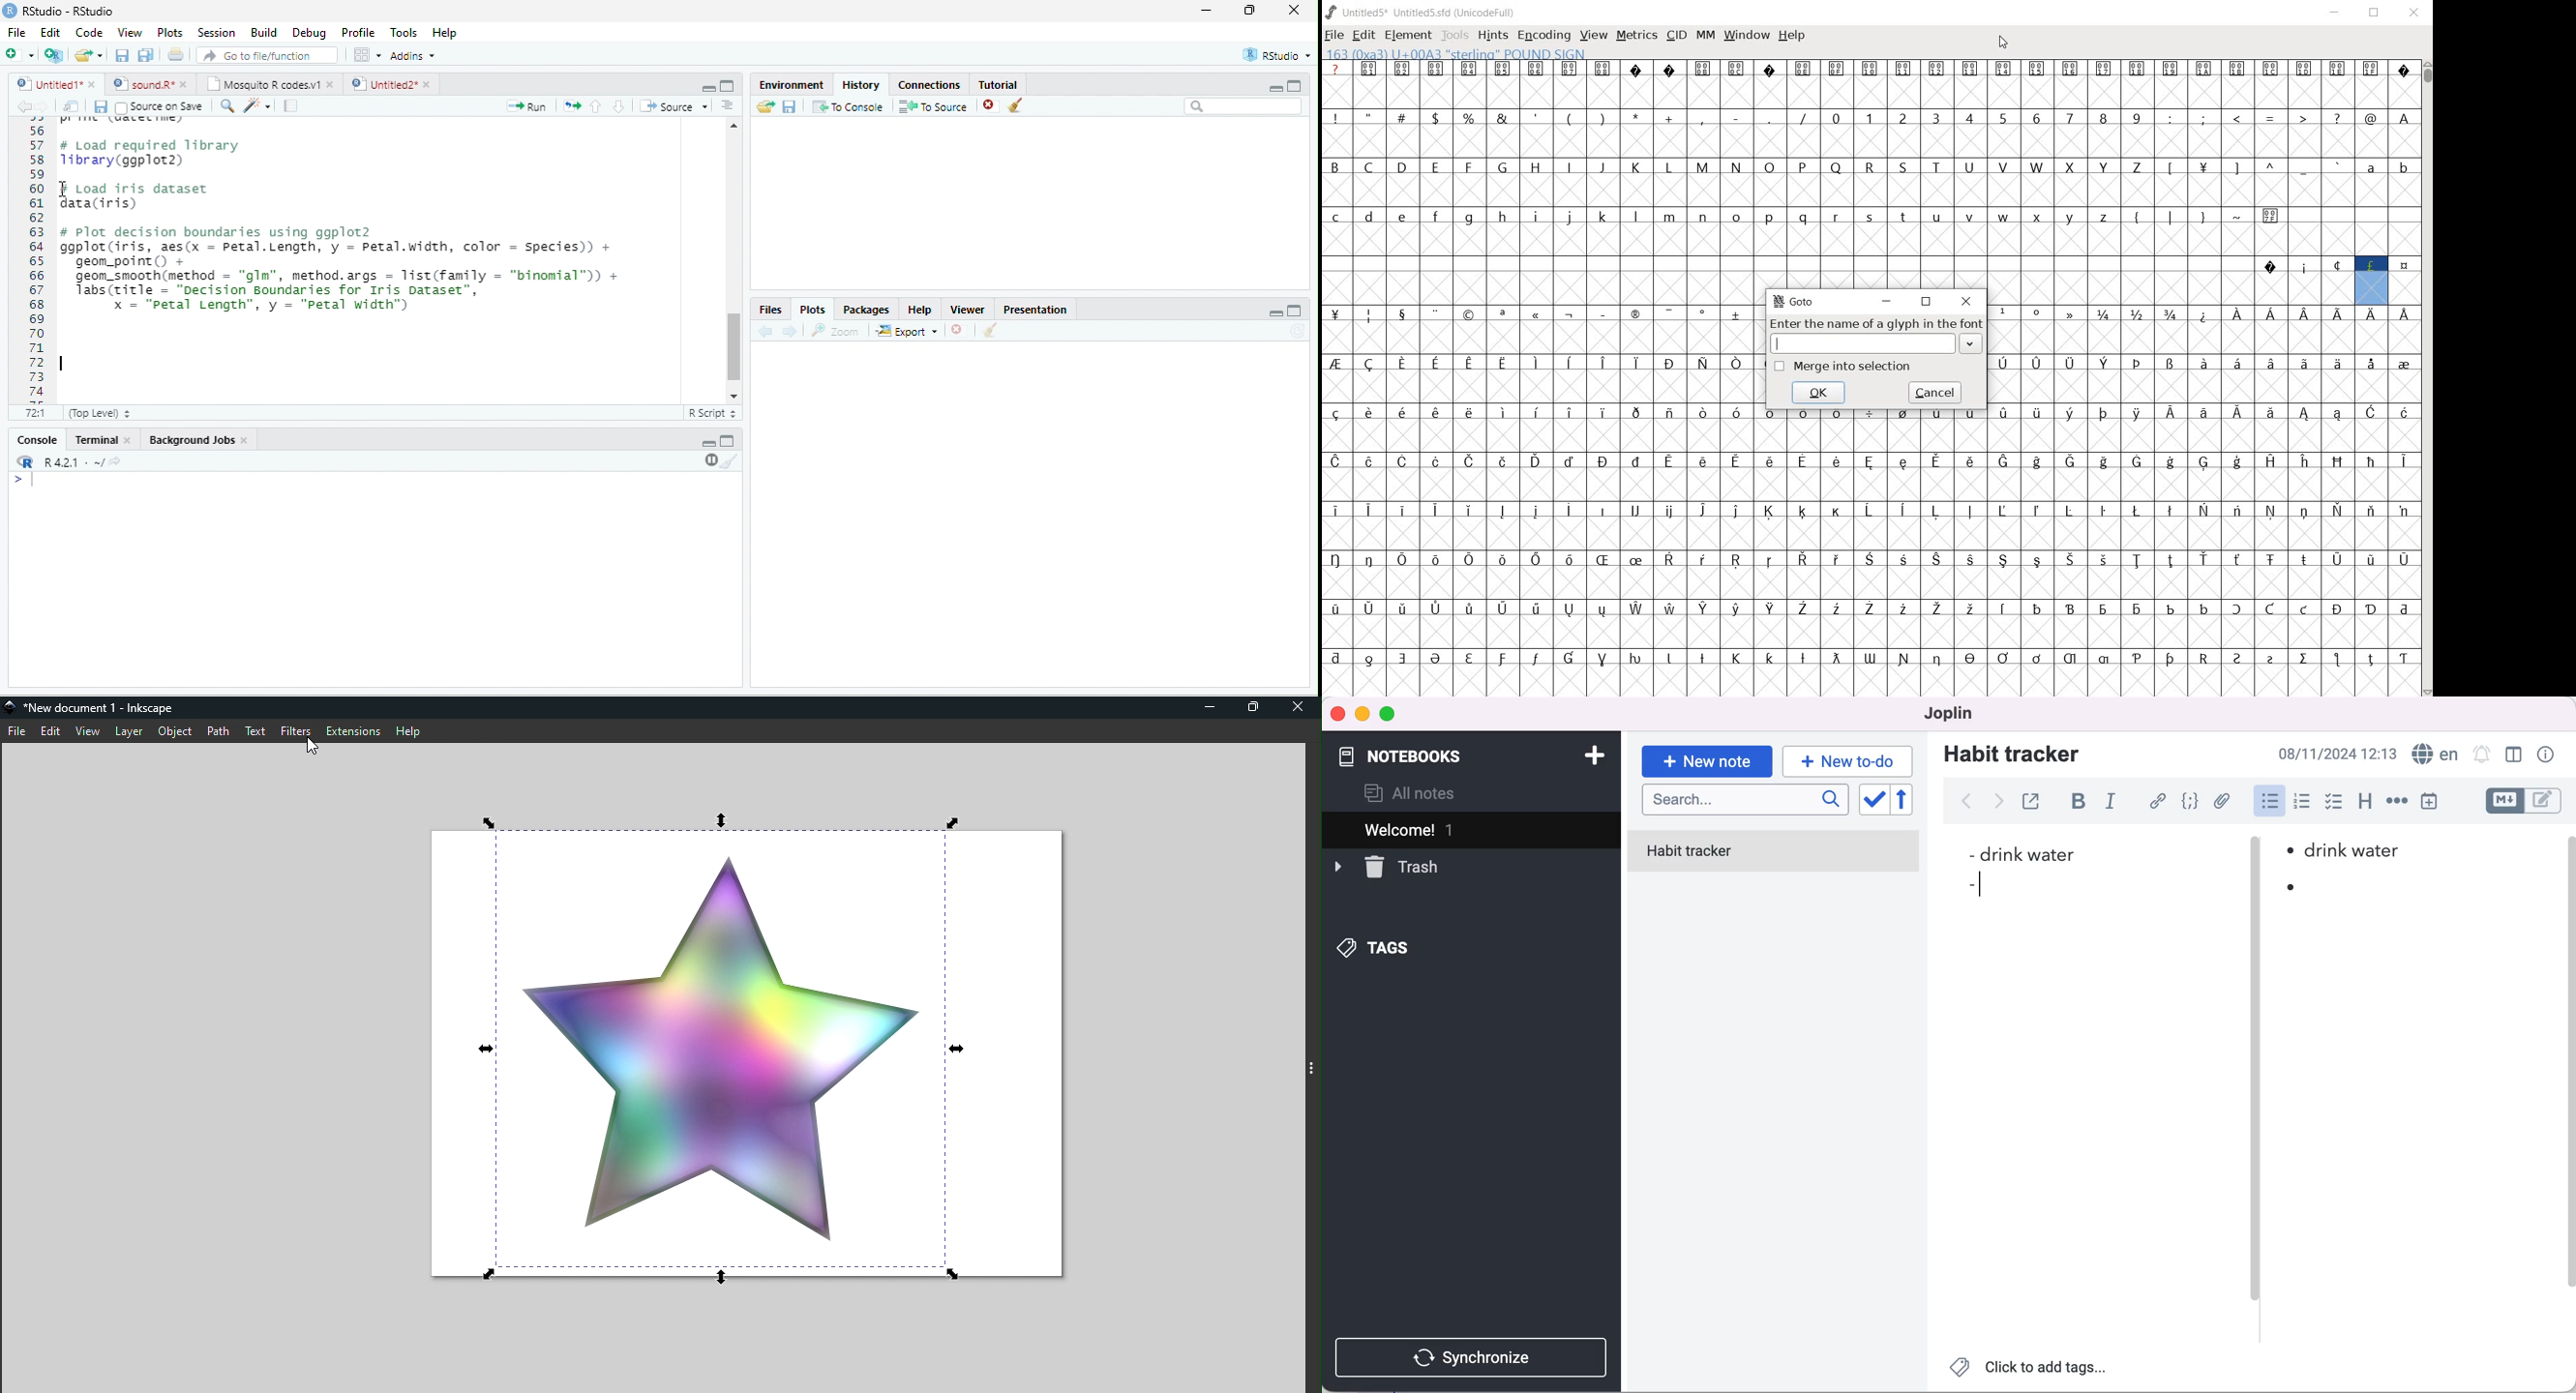  Describe the element at coordinates (140, 196) in the screenshot. I see `# Load iris dataset data(iris)` at that location.